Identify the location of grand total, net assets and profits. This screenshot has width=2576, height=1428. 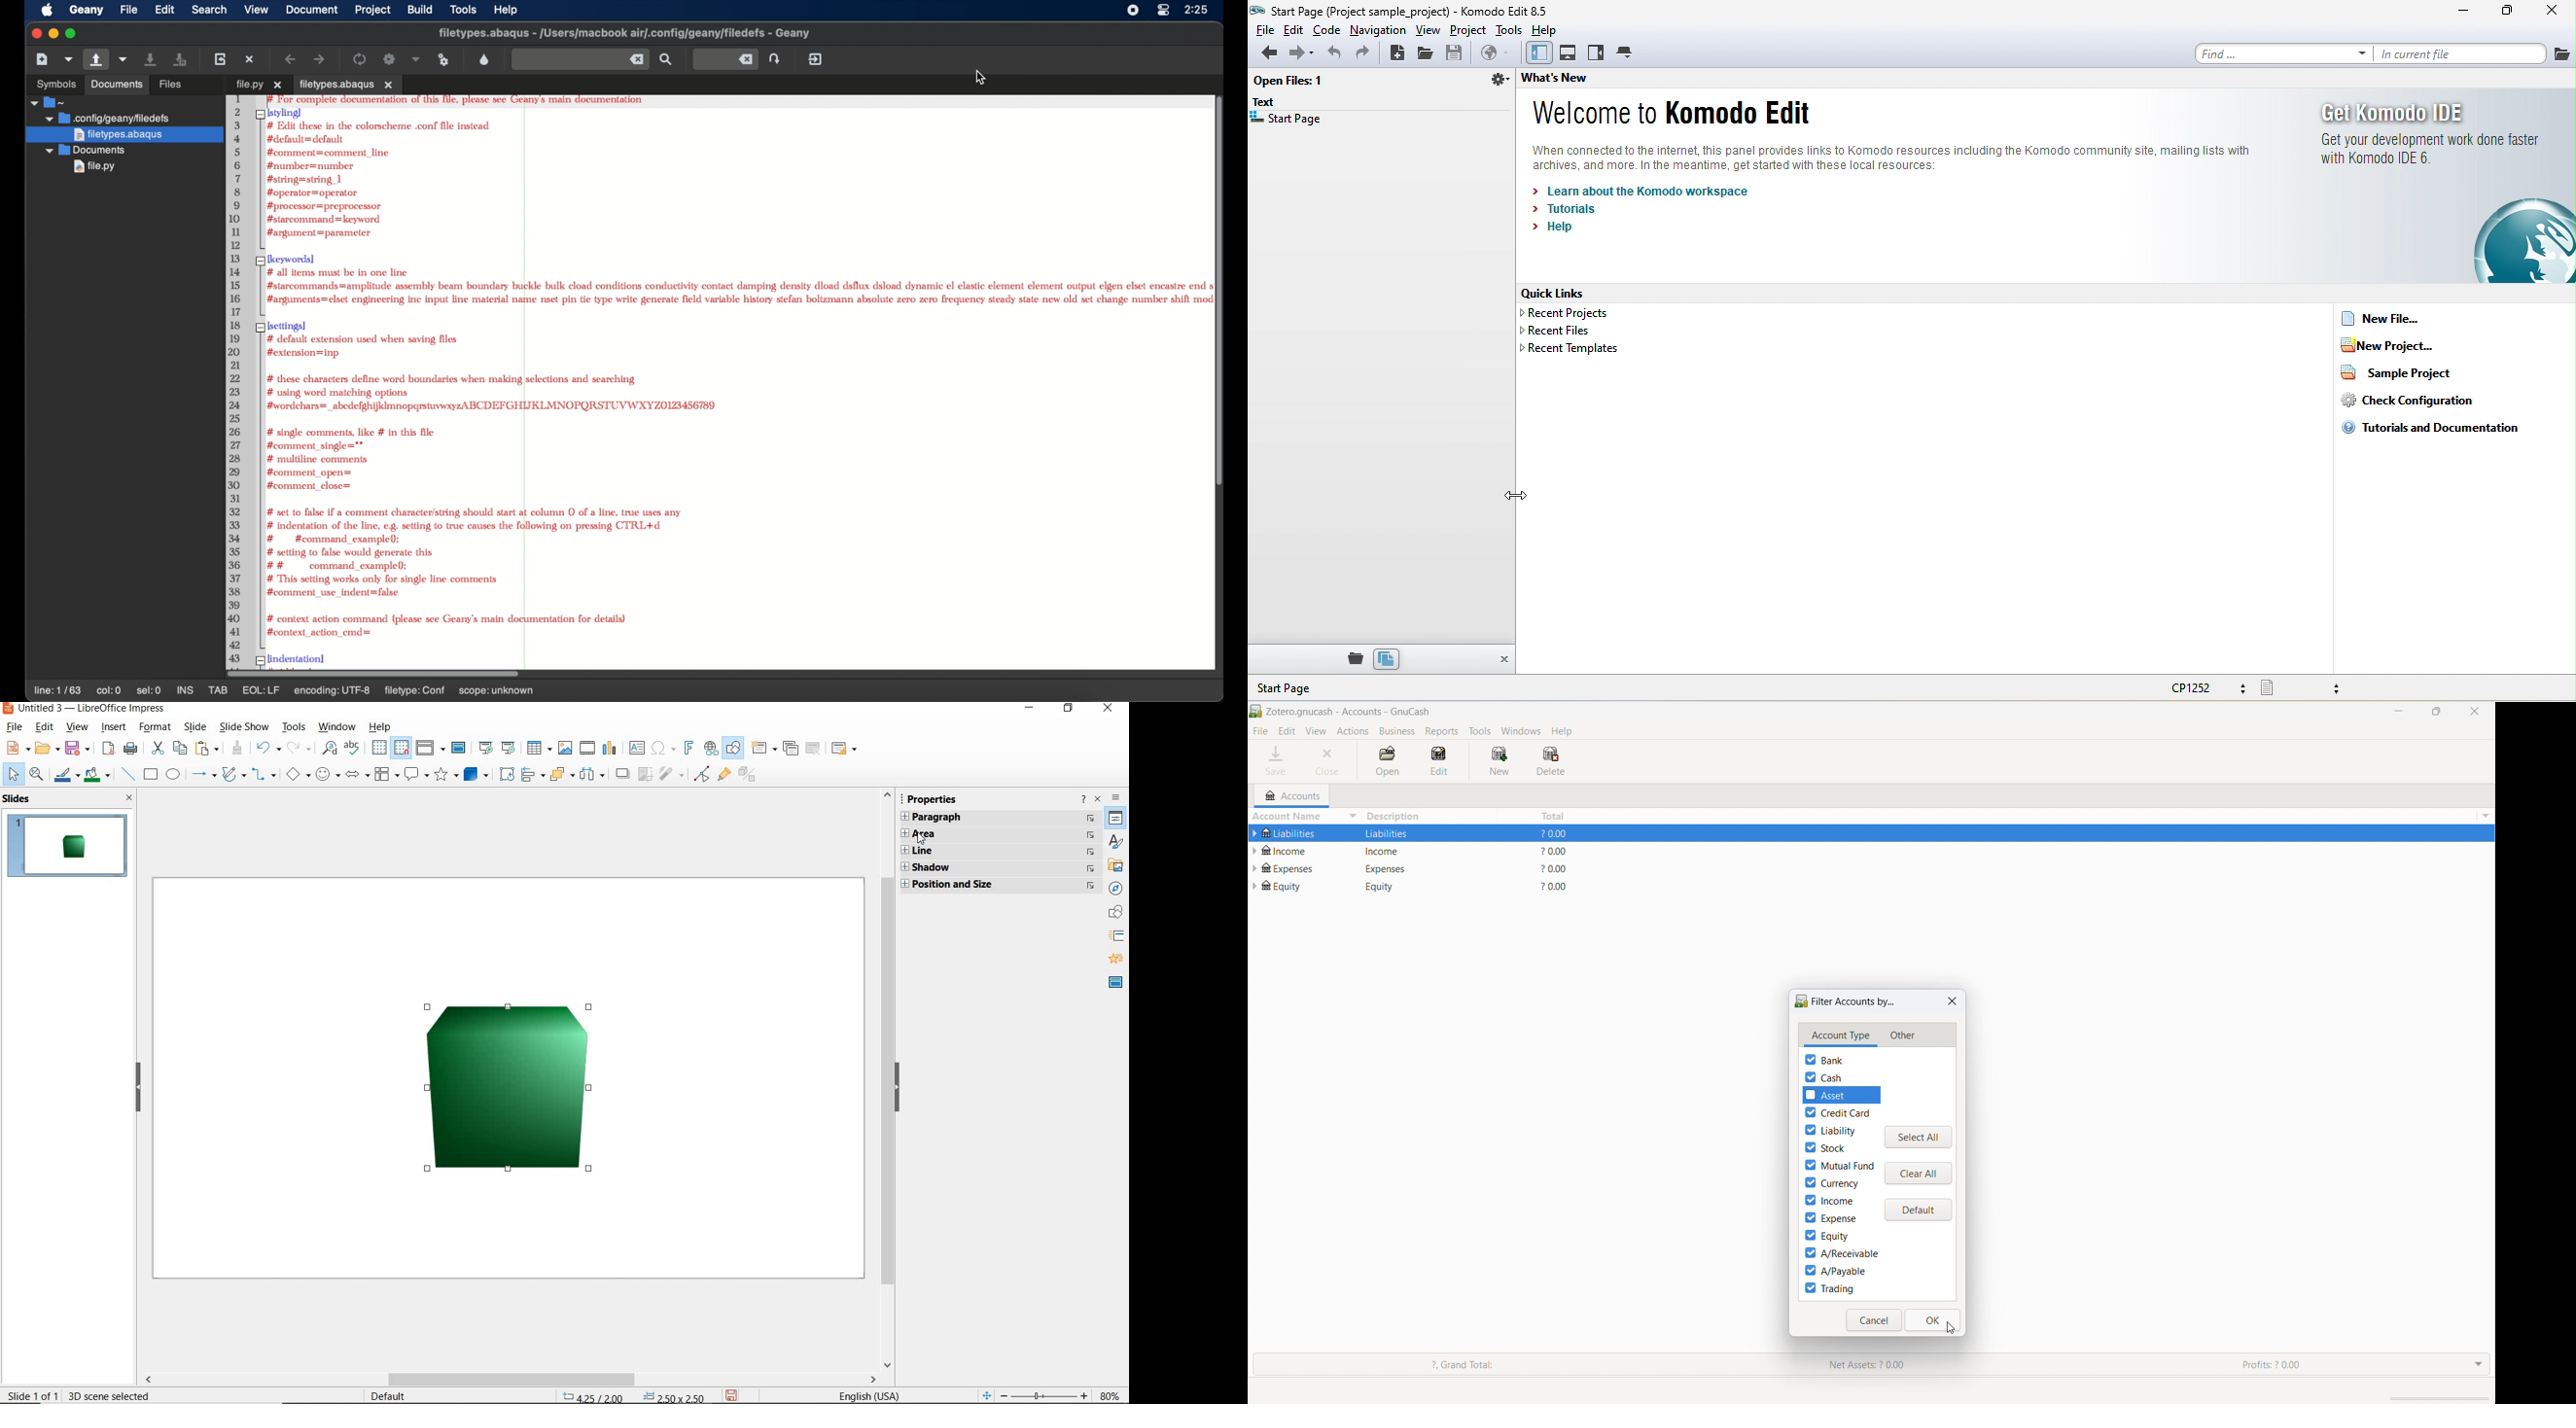
(1872, 1365).